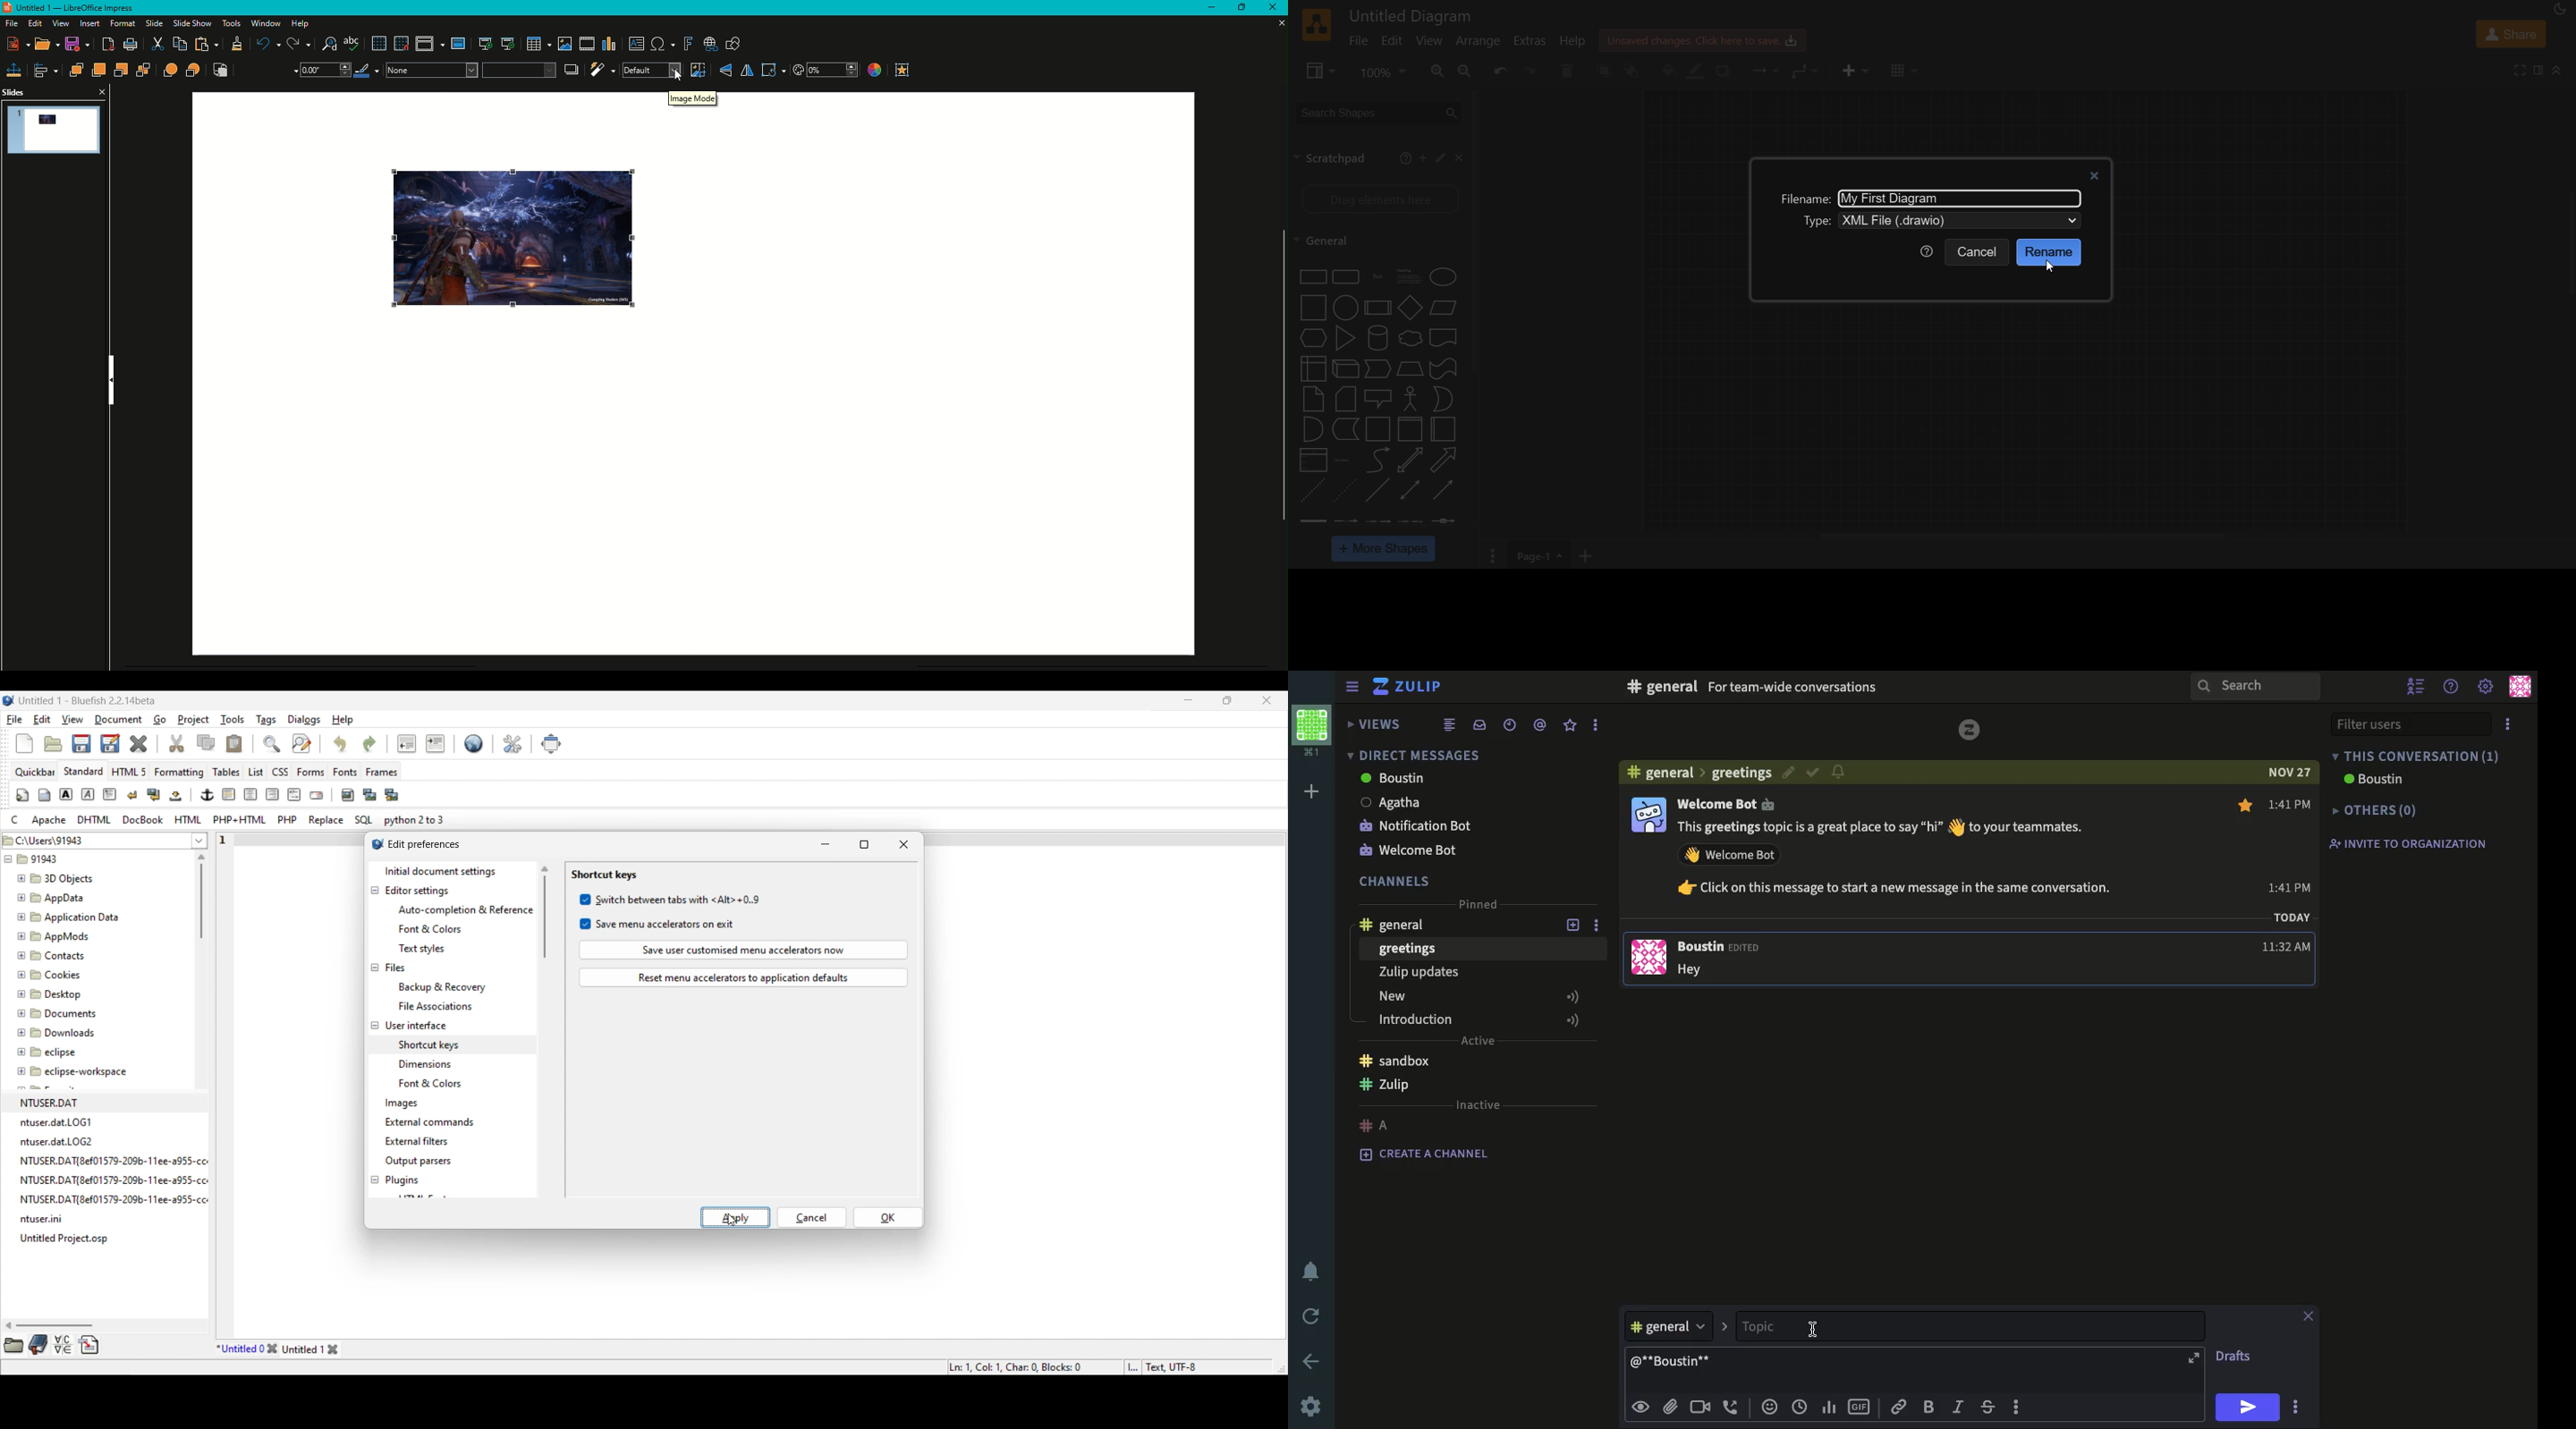  What do you see at coordinates (725, 70) in the screenshot?
I see `Vertical` at bounding box center [725, 70].